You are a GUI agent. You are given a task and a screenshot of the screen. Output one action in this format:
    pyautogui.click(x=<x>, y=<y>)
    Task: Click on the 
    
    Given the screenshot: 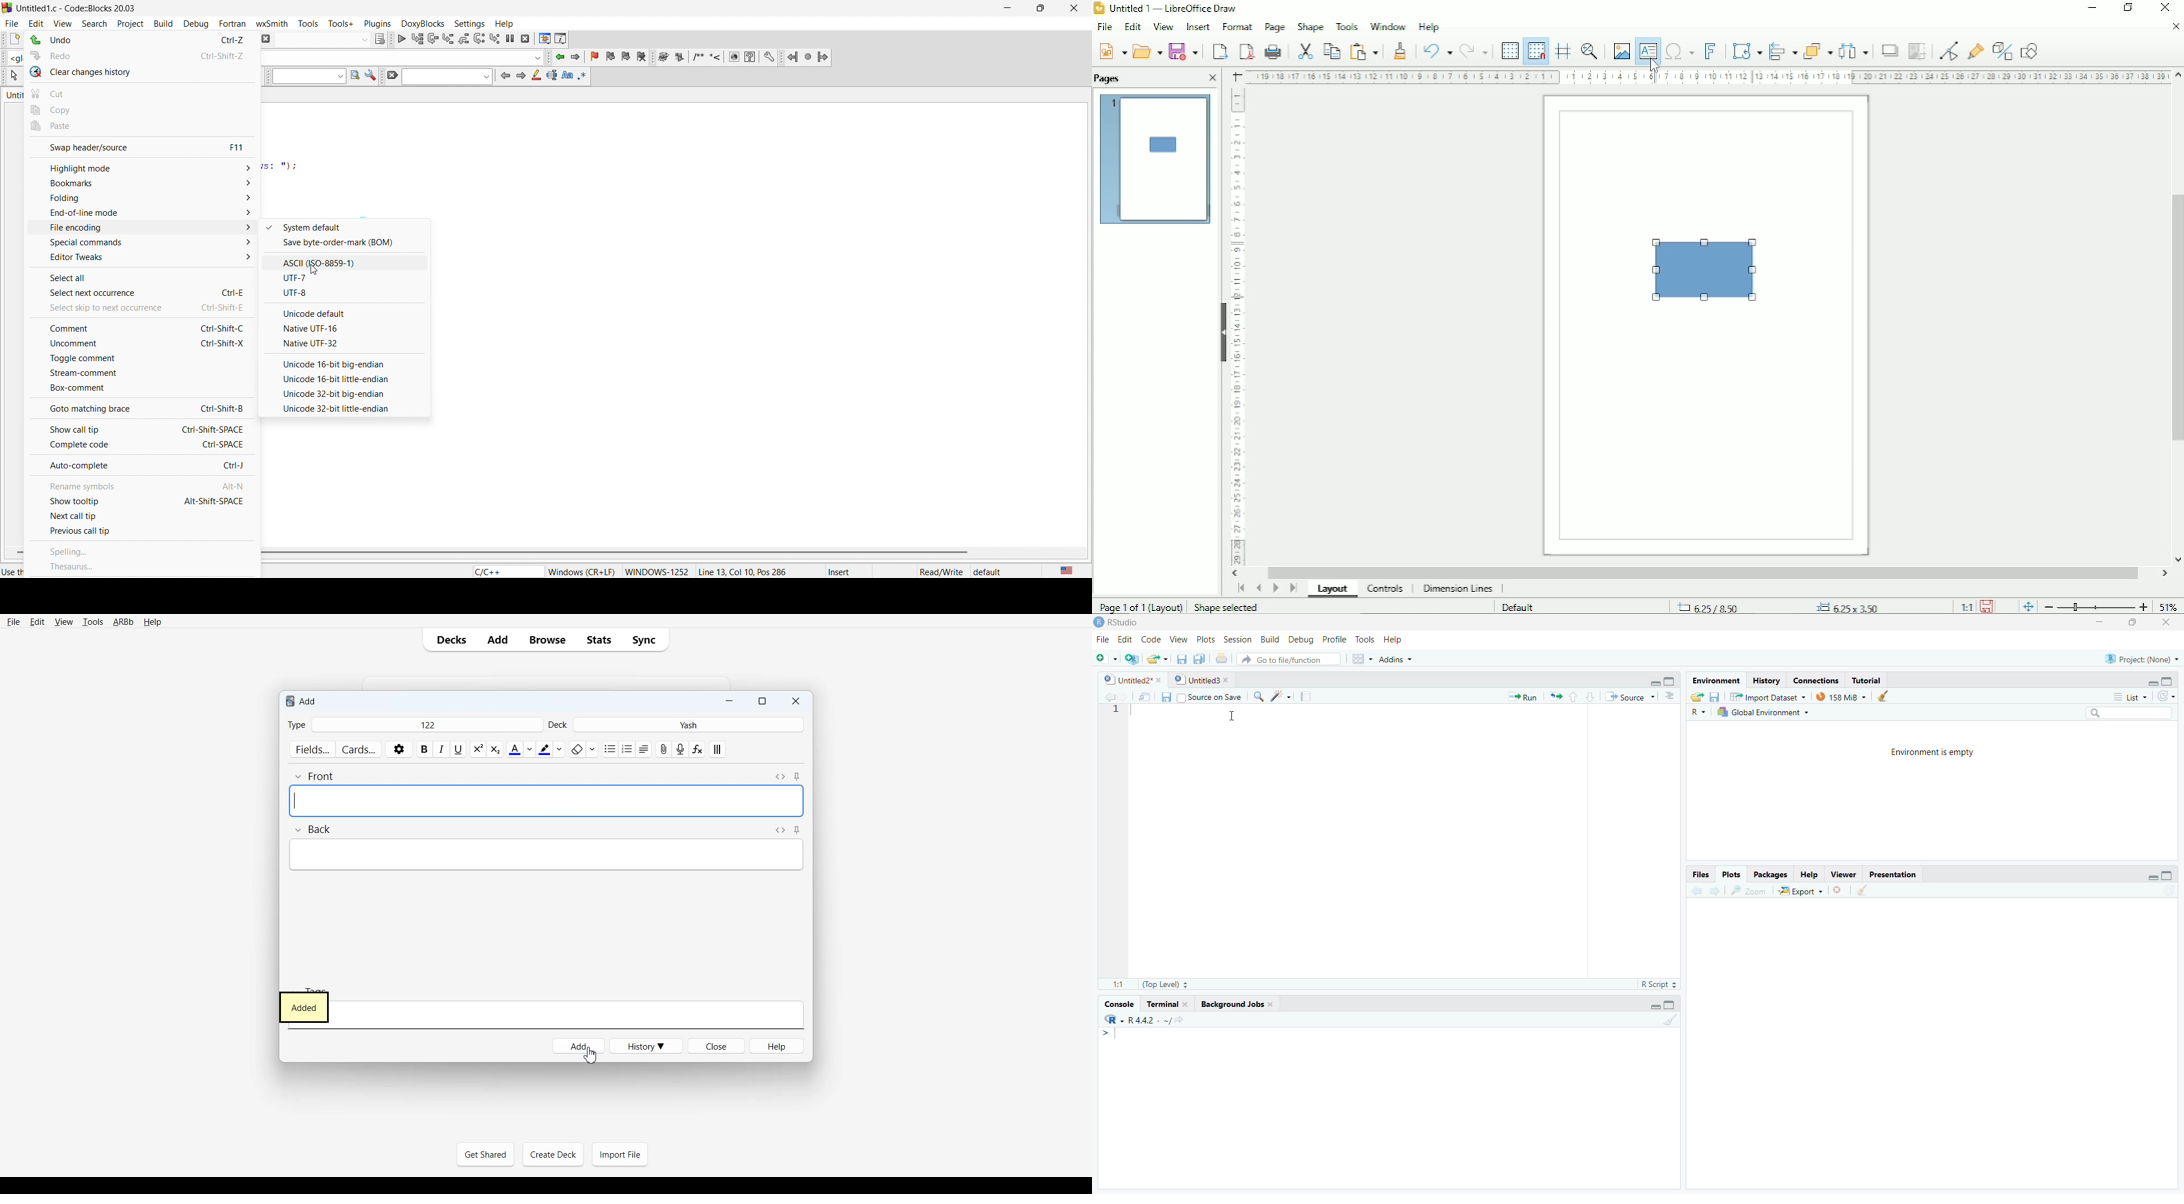 What is the action you would take?
    pyautogui.click(x=1695, y=696)
    